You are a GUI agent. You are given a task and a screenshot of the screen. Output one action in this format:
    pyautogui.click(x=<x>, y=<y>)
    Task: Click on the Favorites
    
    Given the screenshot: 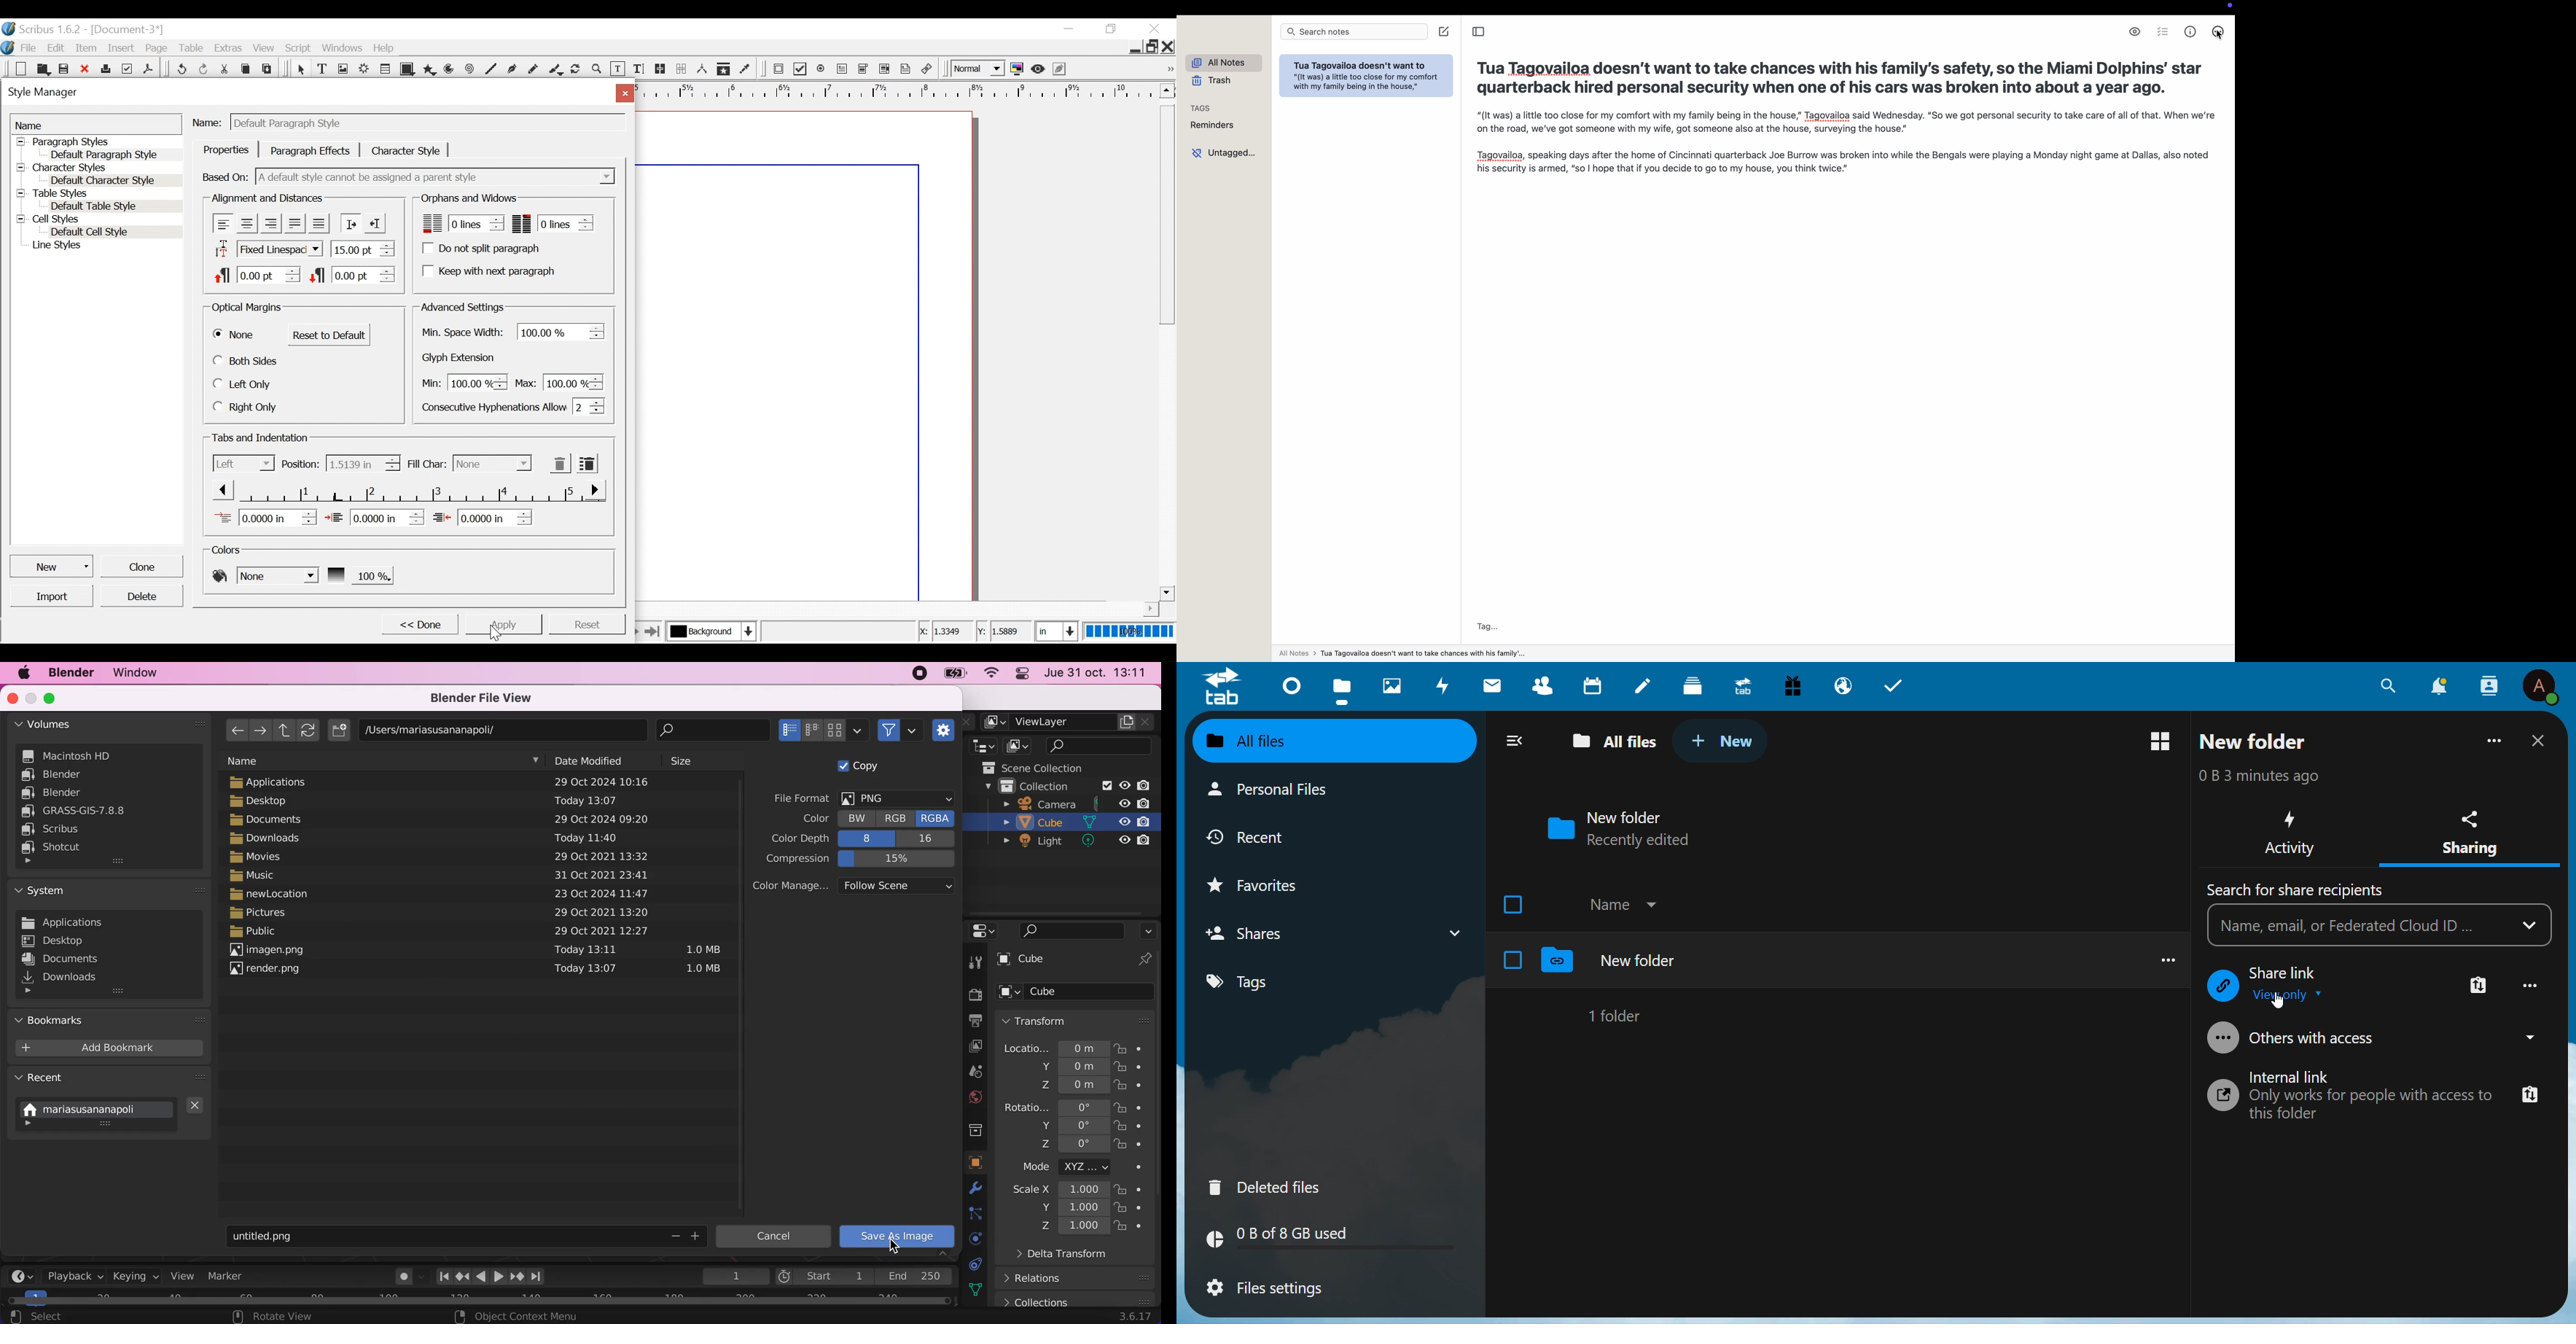 What is the action you would take?
    pyautogui.click(x=1268, y=882)
    